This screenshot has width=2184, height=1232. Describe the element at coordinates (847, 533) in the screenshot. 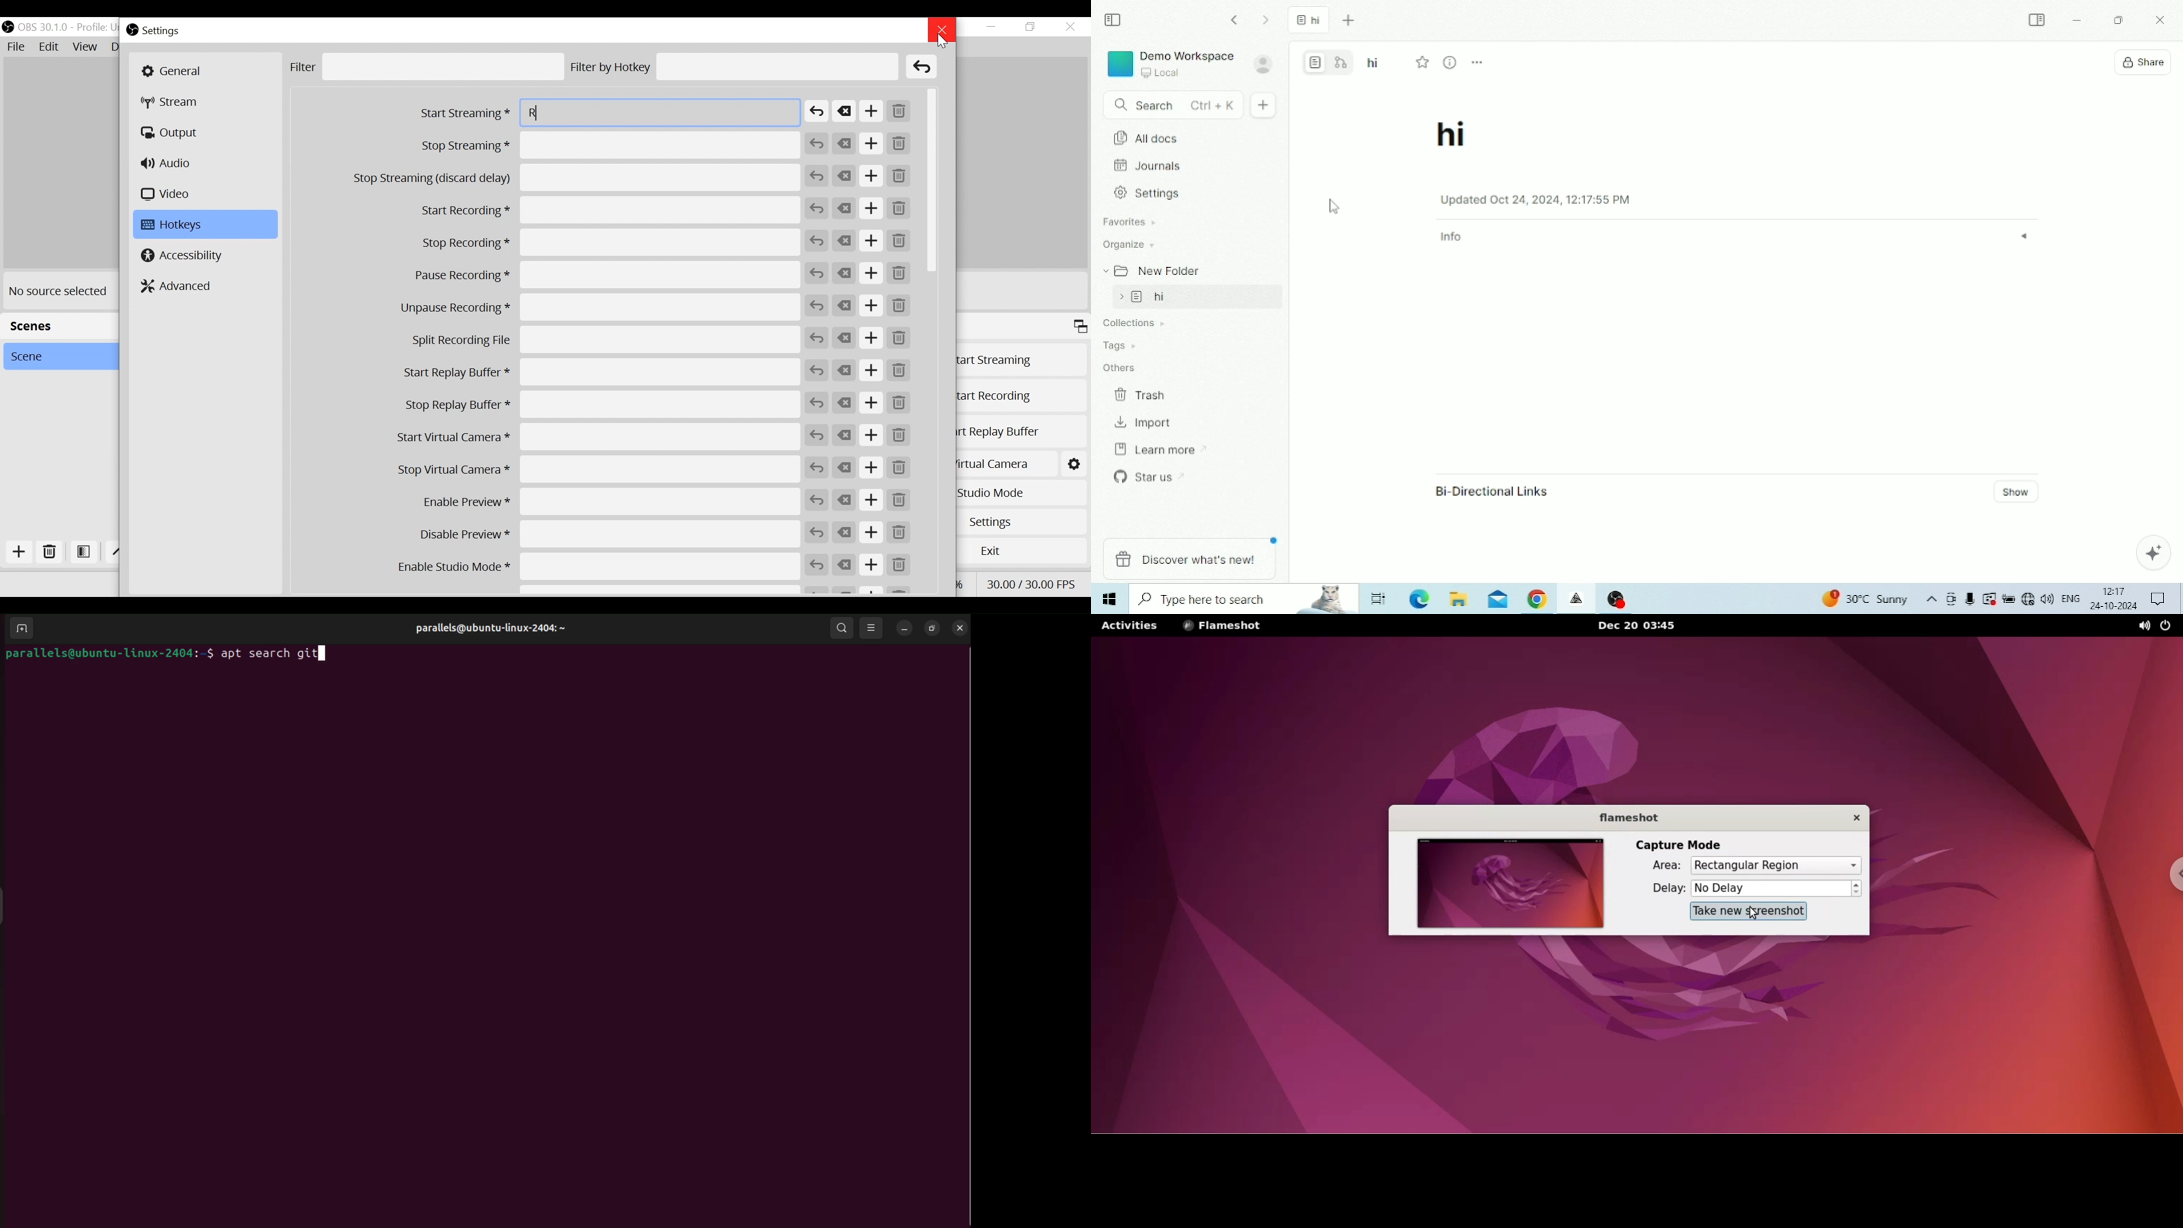

I see `Clear` at that location.